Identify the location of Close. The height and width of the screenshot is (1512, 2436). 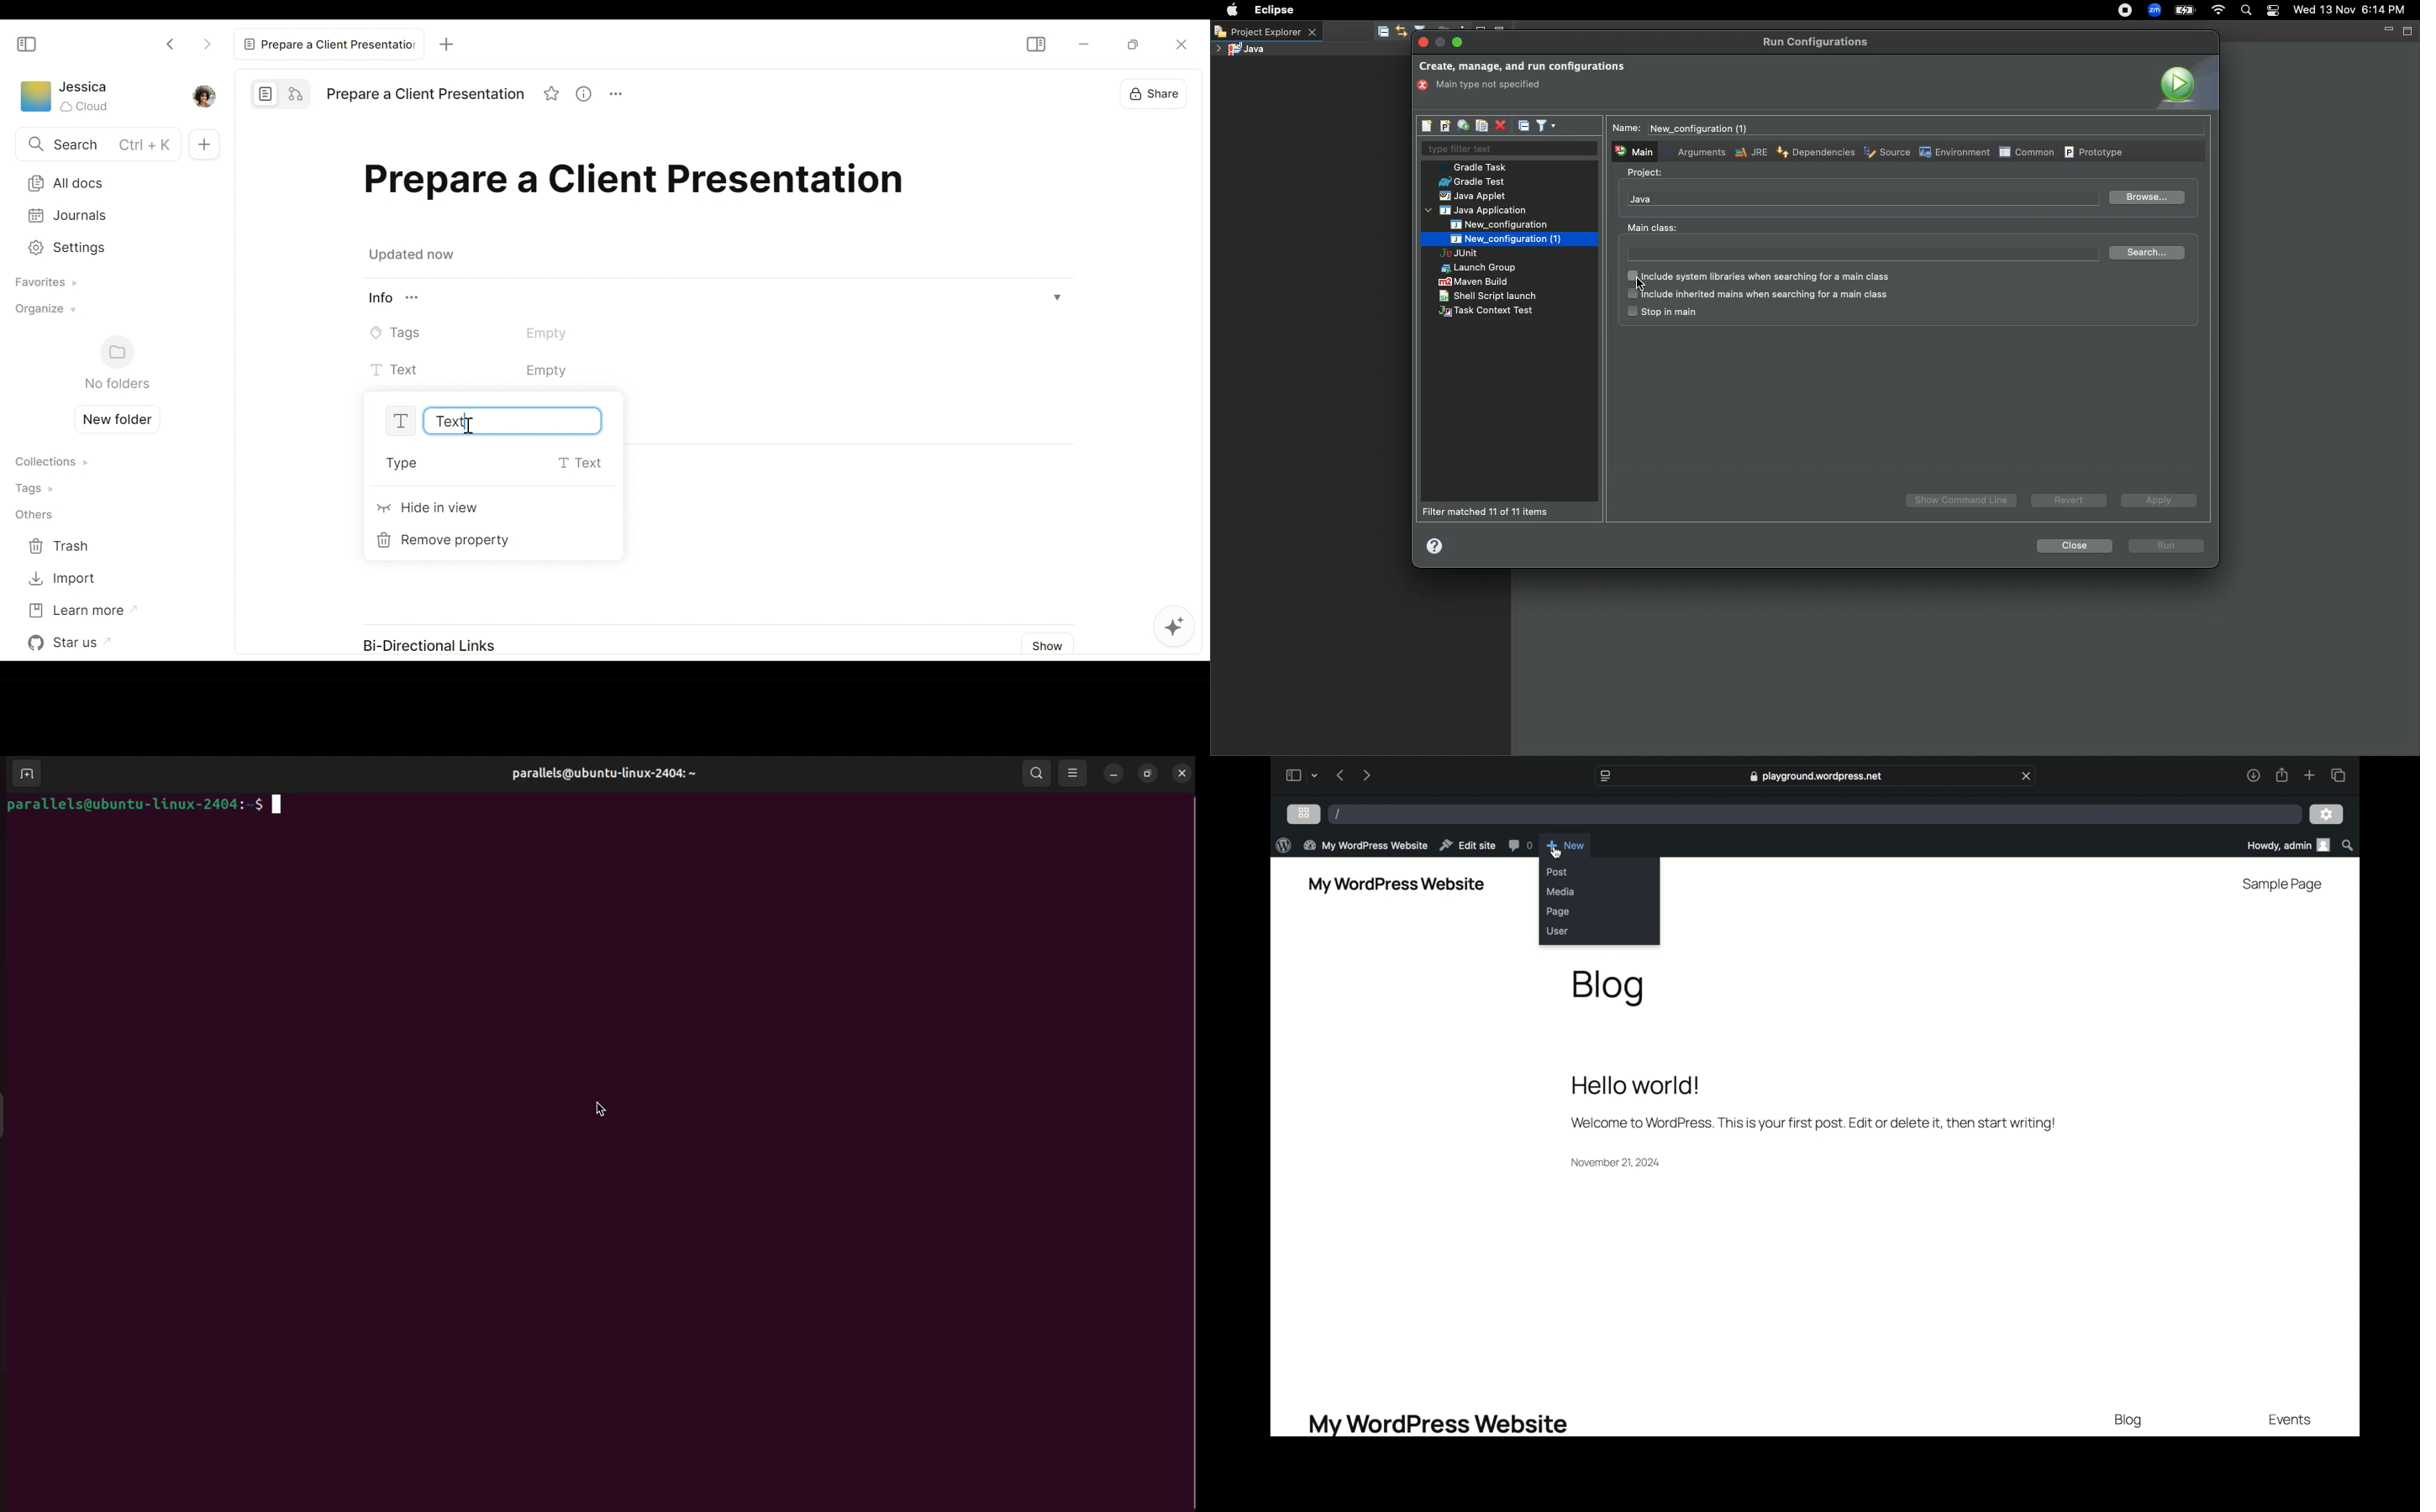
(1424, 43).